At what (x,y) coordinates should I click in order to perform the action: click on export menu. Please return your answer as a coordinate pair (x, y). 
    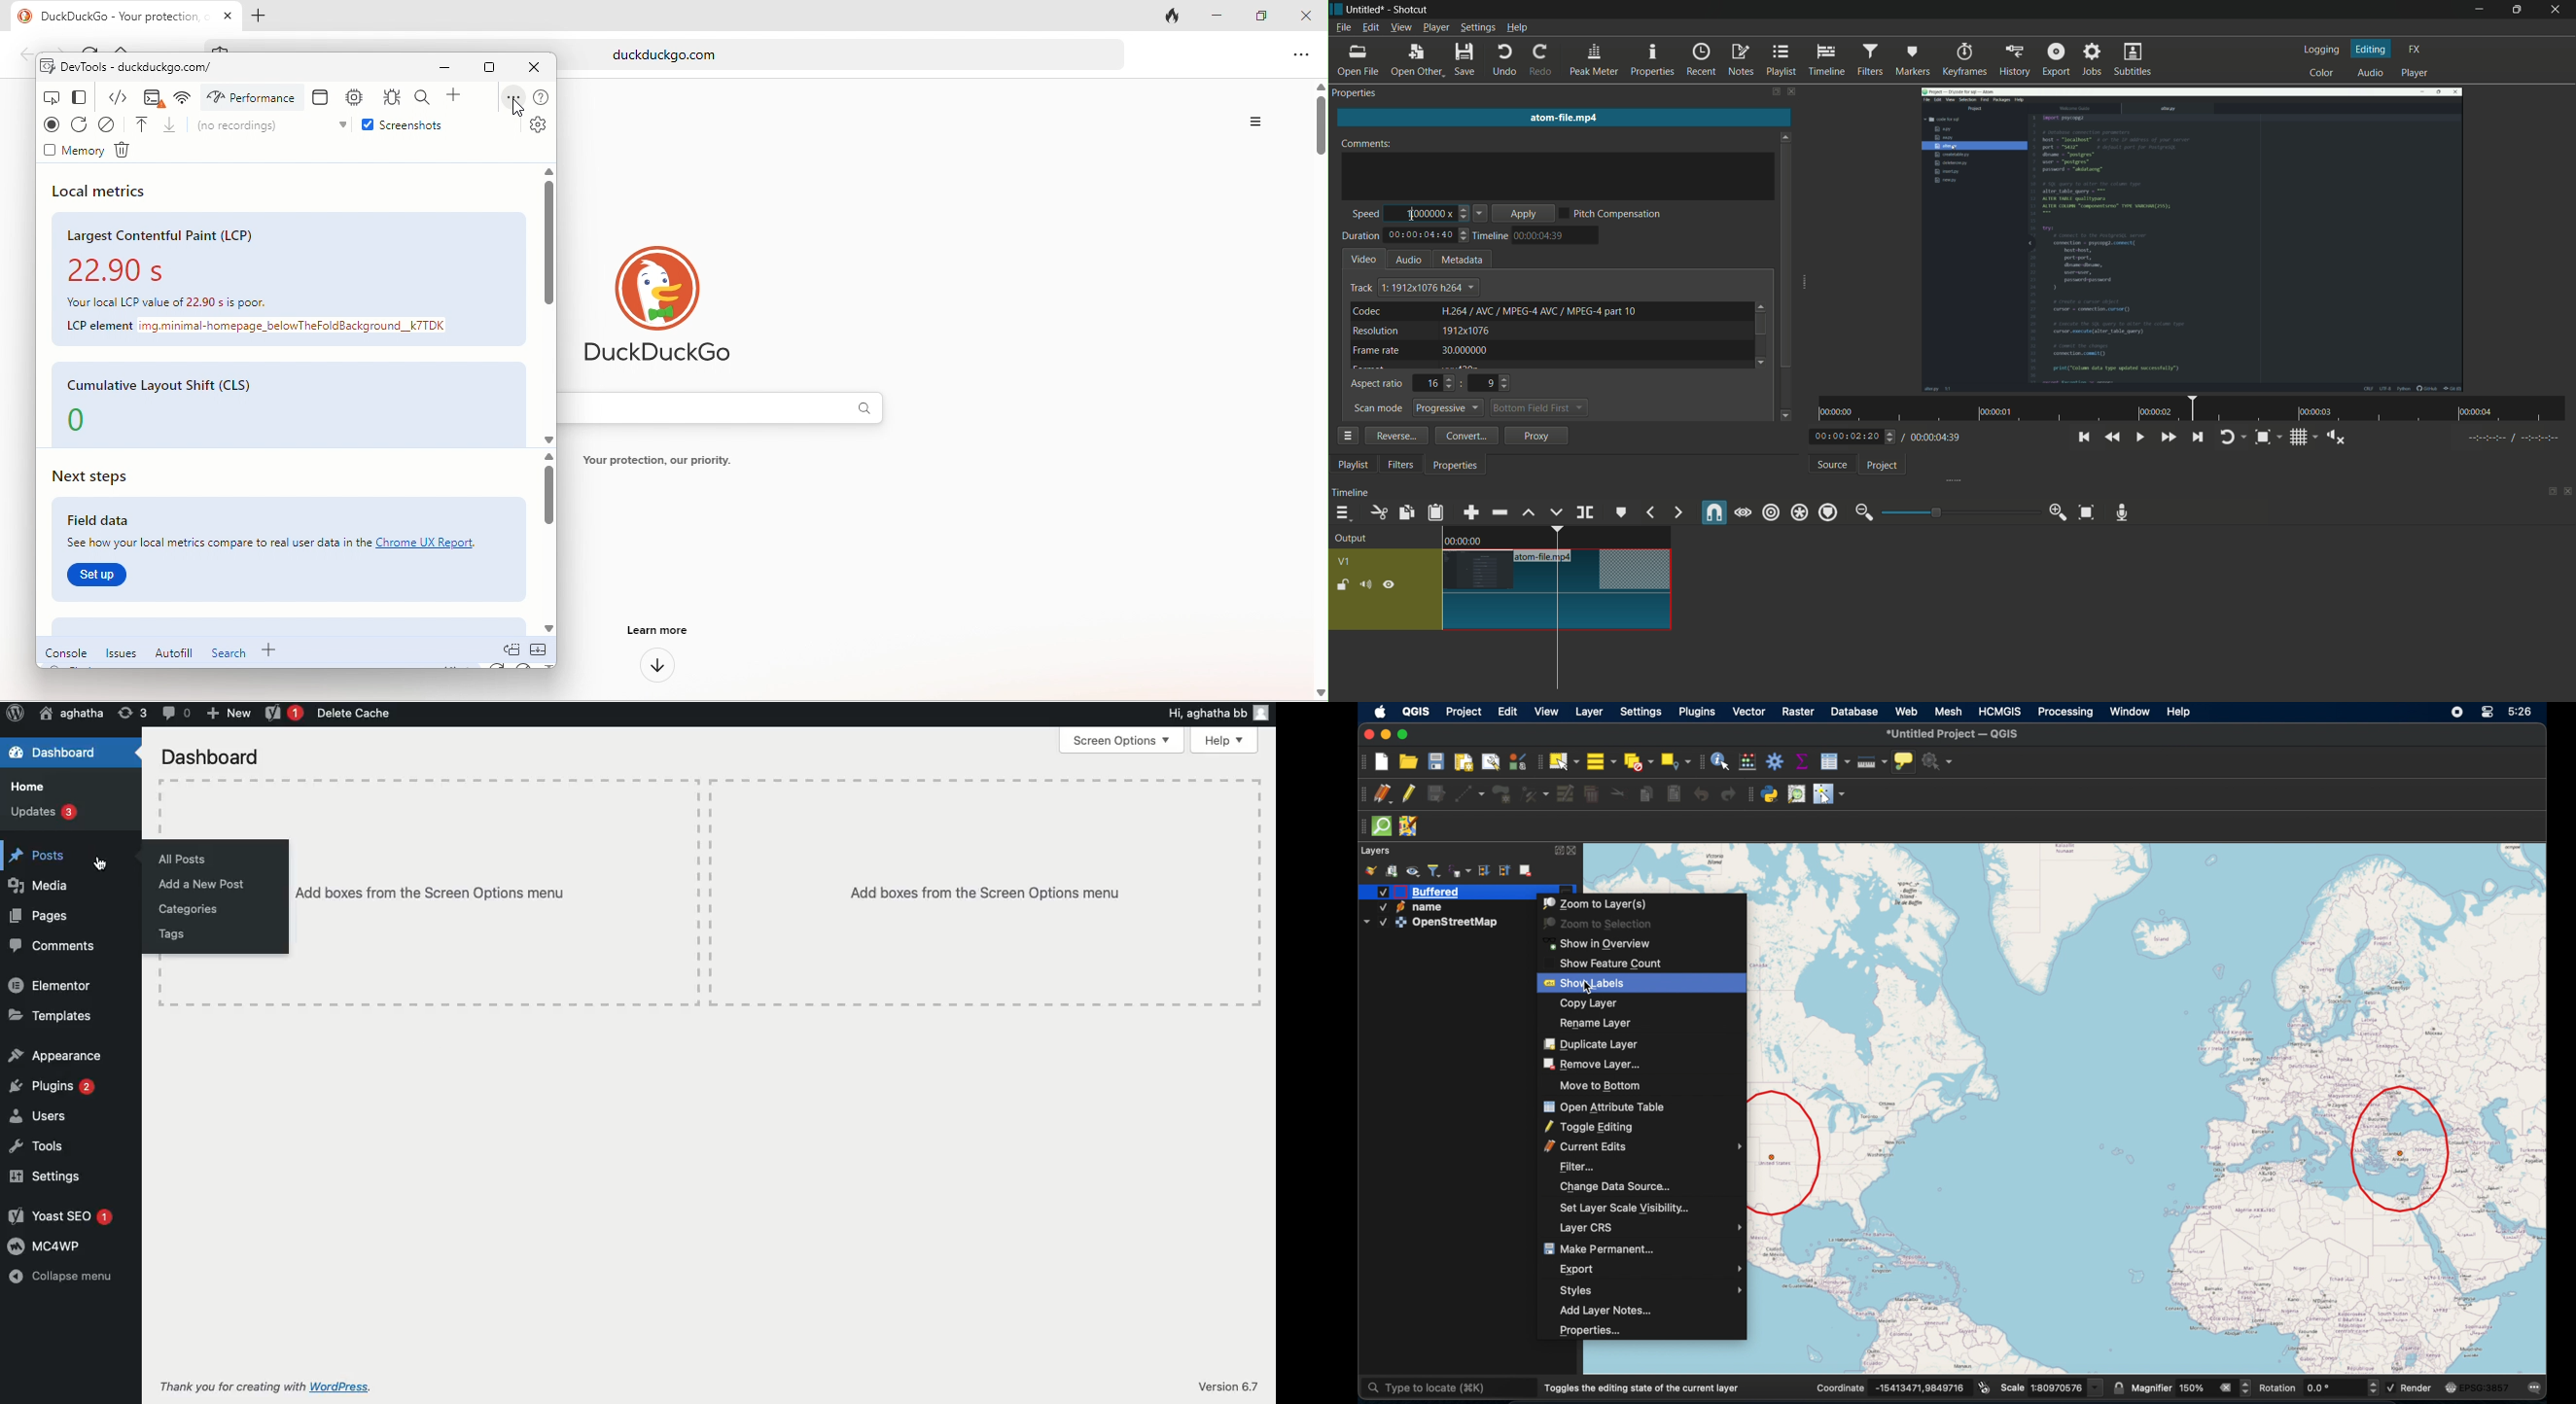
    Looking at the image, I should click on (1653, 1268).